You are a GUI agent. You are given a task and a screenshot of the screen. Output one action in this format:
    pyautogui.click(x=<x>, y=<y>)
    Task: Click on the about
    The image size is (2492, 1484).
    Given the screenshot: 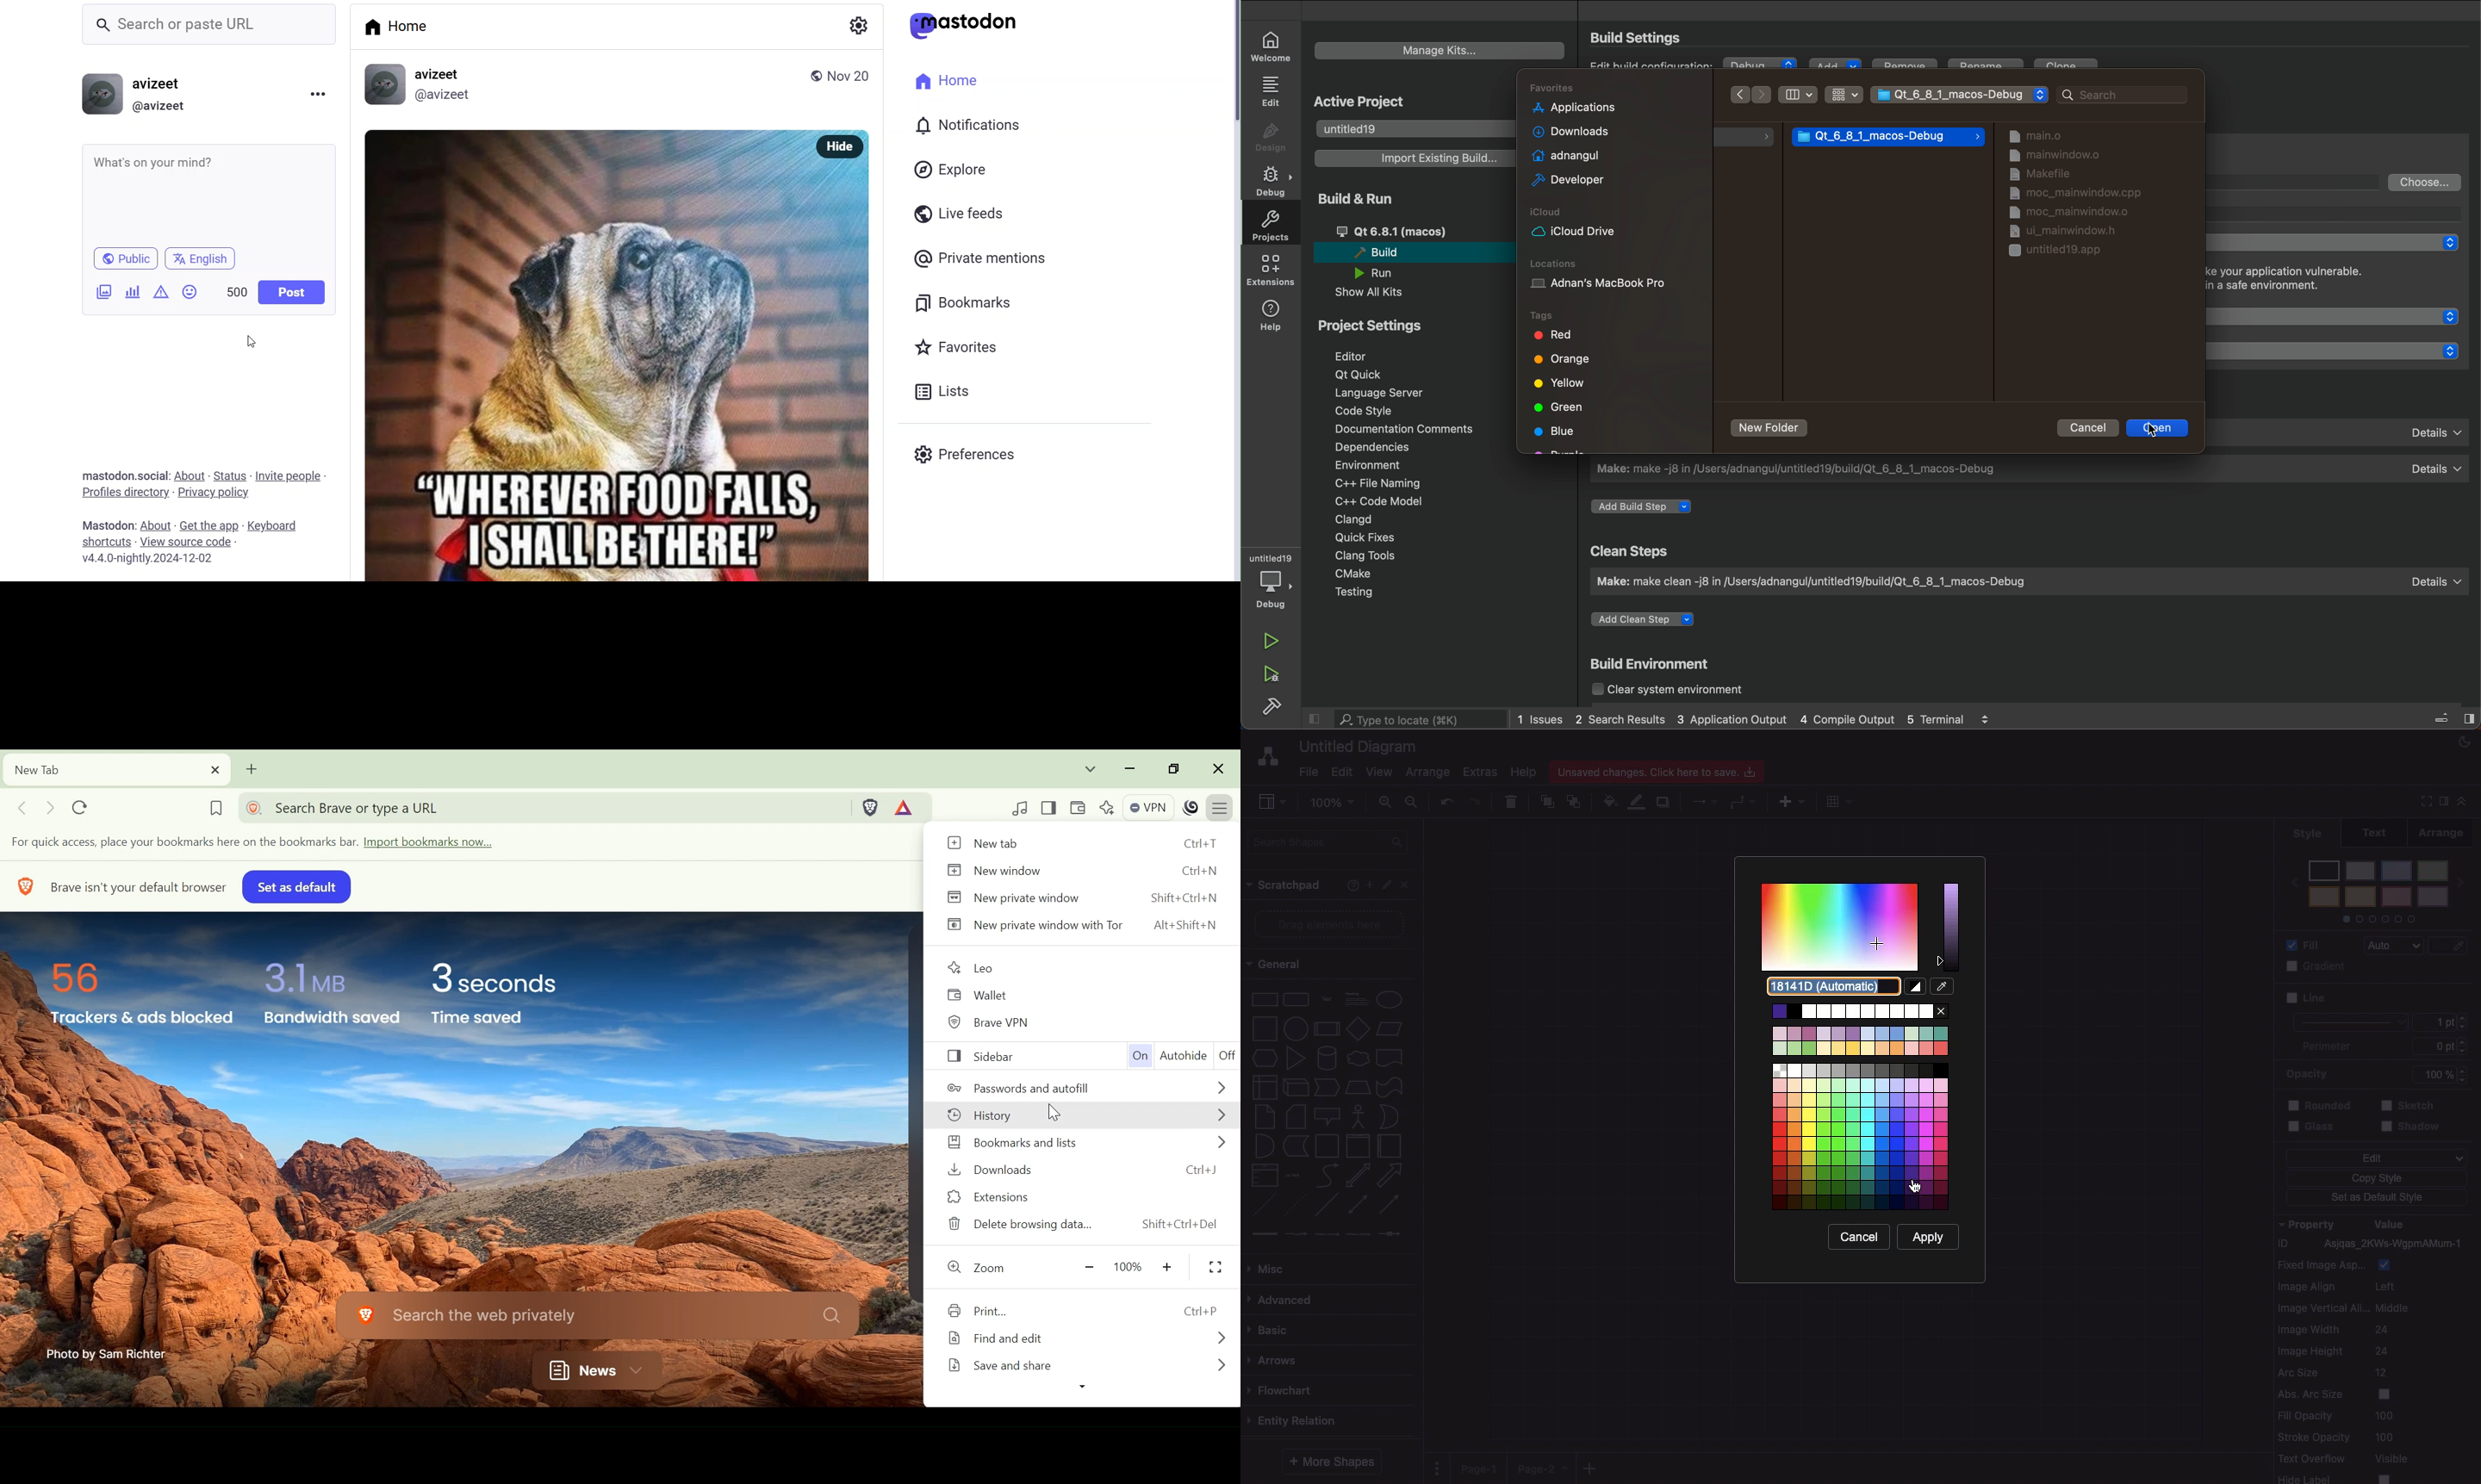 What is the action you would take?
    pyautogui.click(x=156, y=525)
    